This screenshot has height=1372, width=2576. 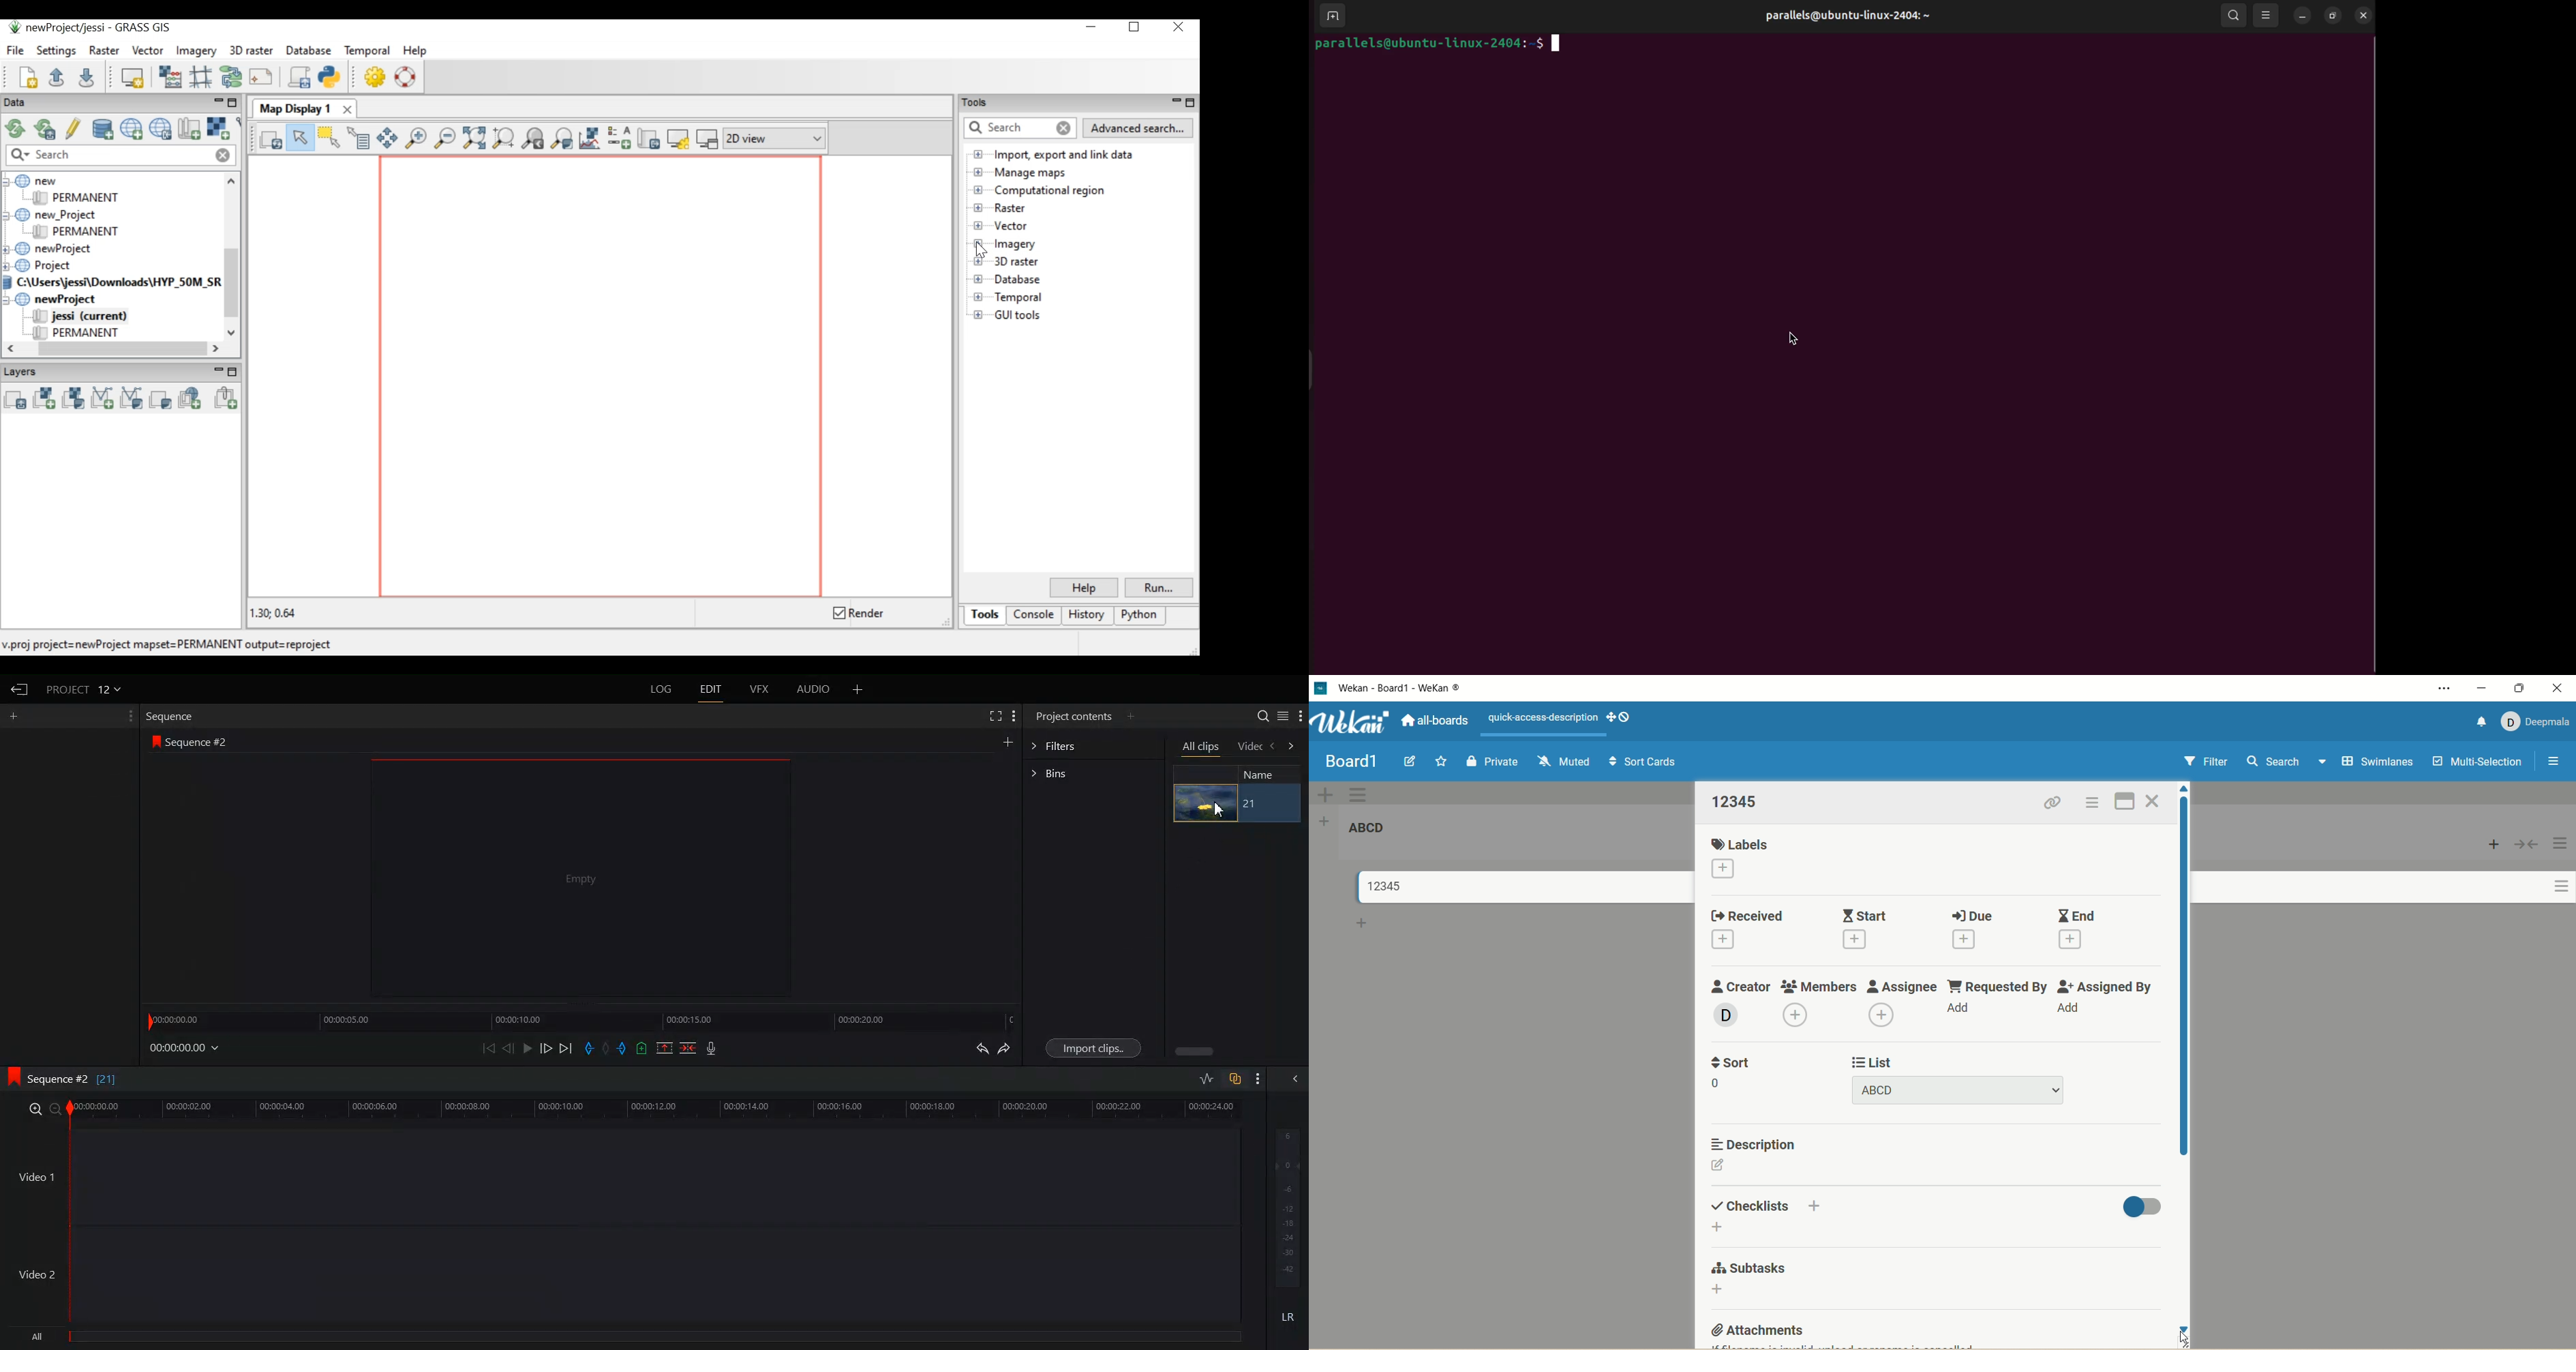 I want to click on actions, so click(x=2090, y=805).